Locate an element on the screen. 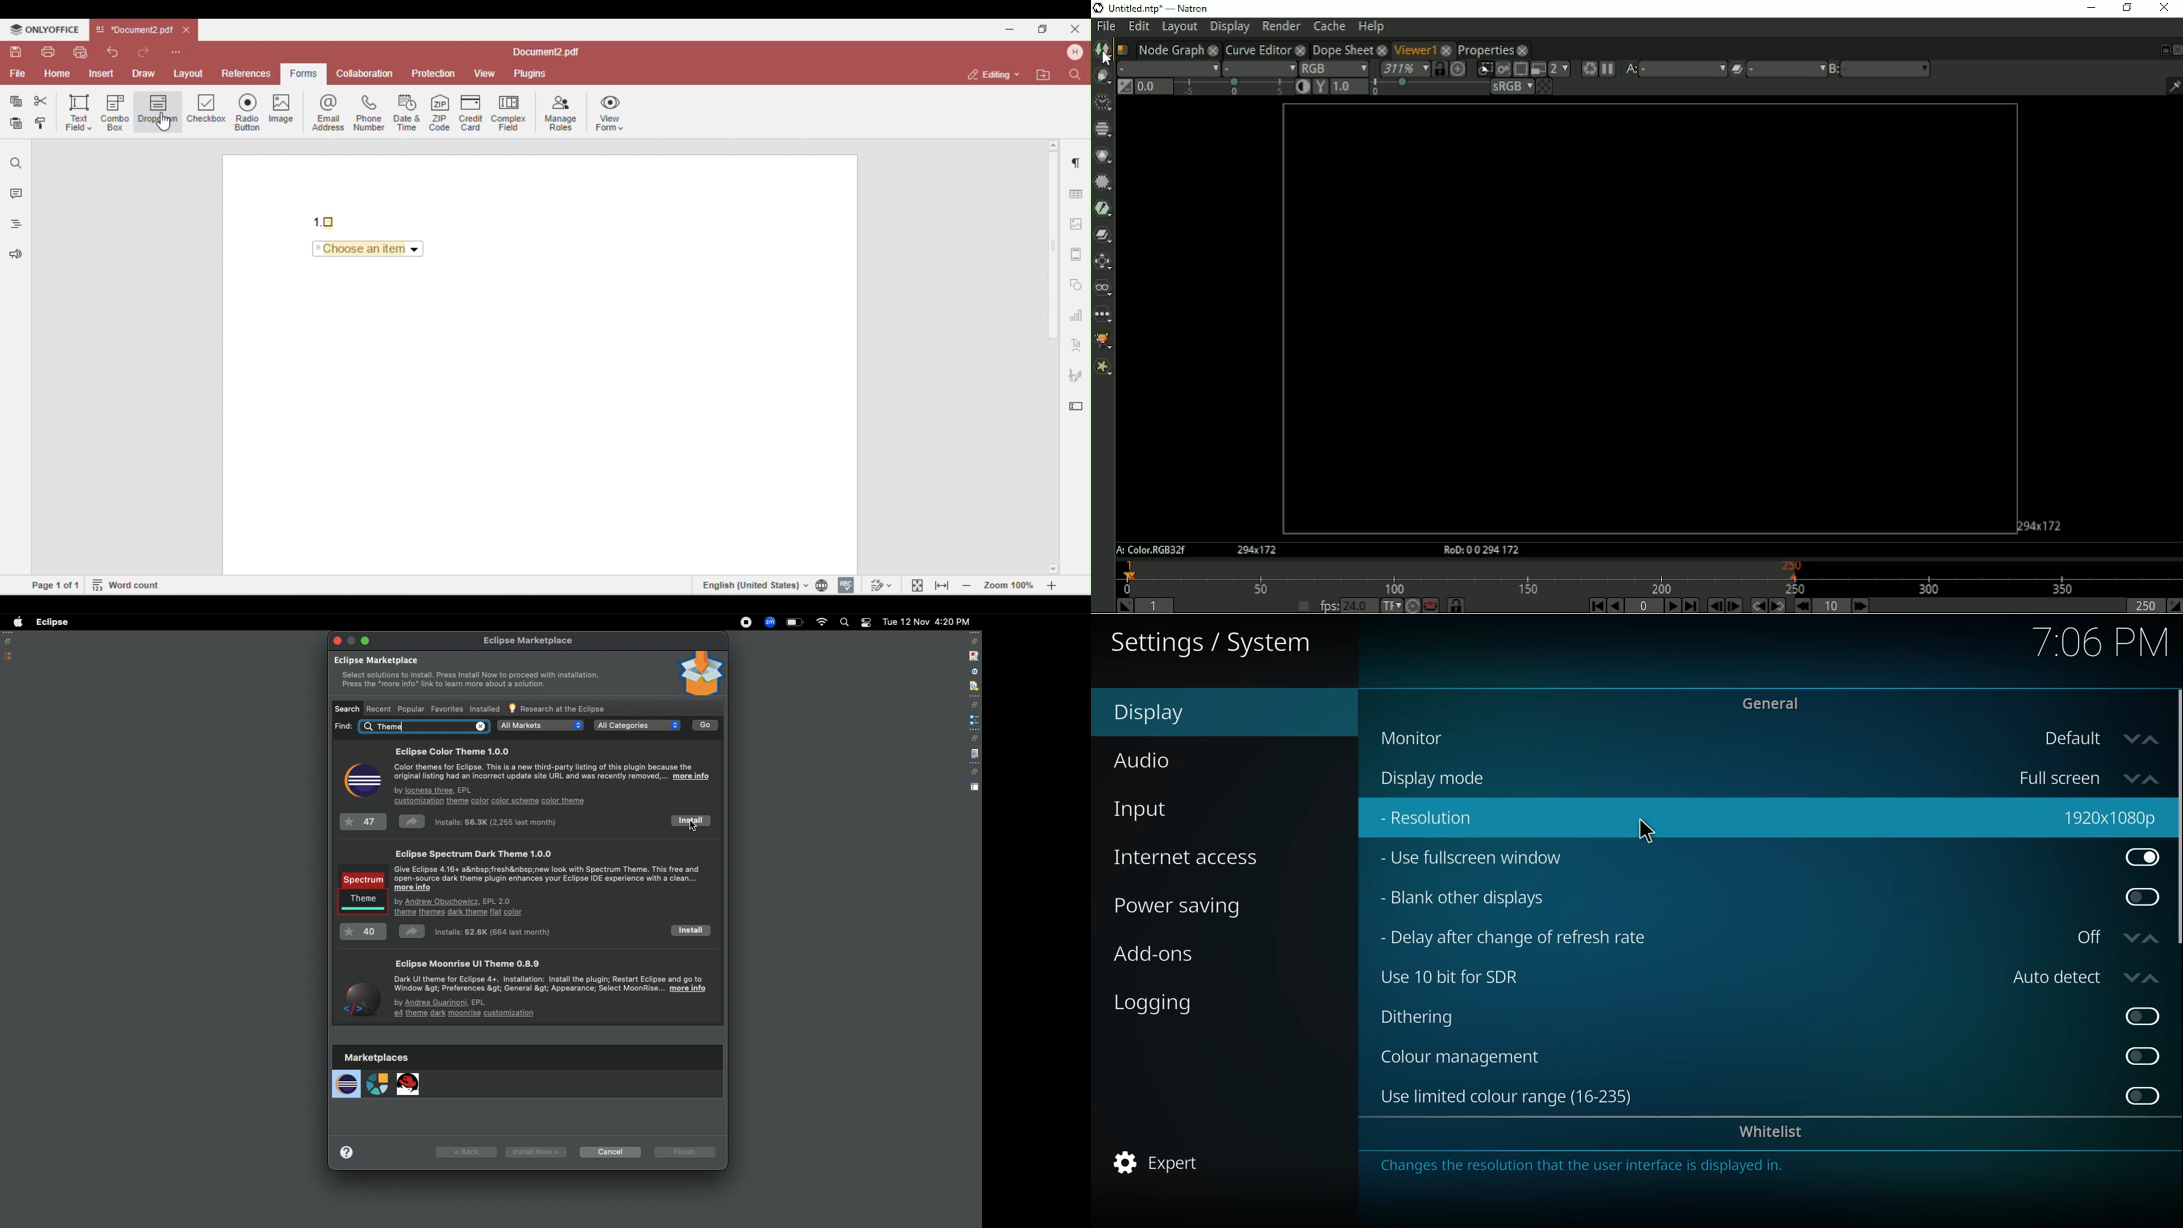 The width and height of the screenshot is (2184, 1232). logging is located at coordinates (1160, 1006).